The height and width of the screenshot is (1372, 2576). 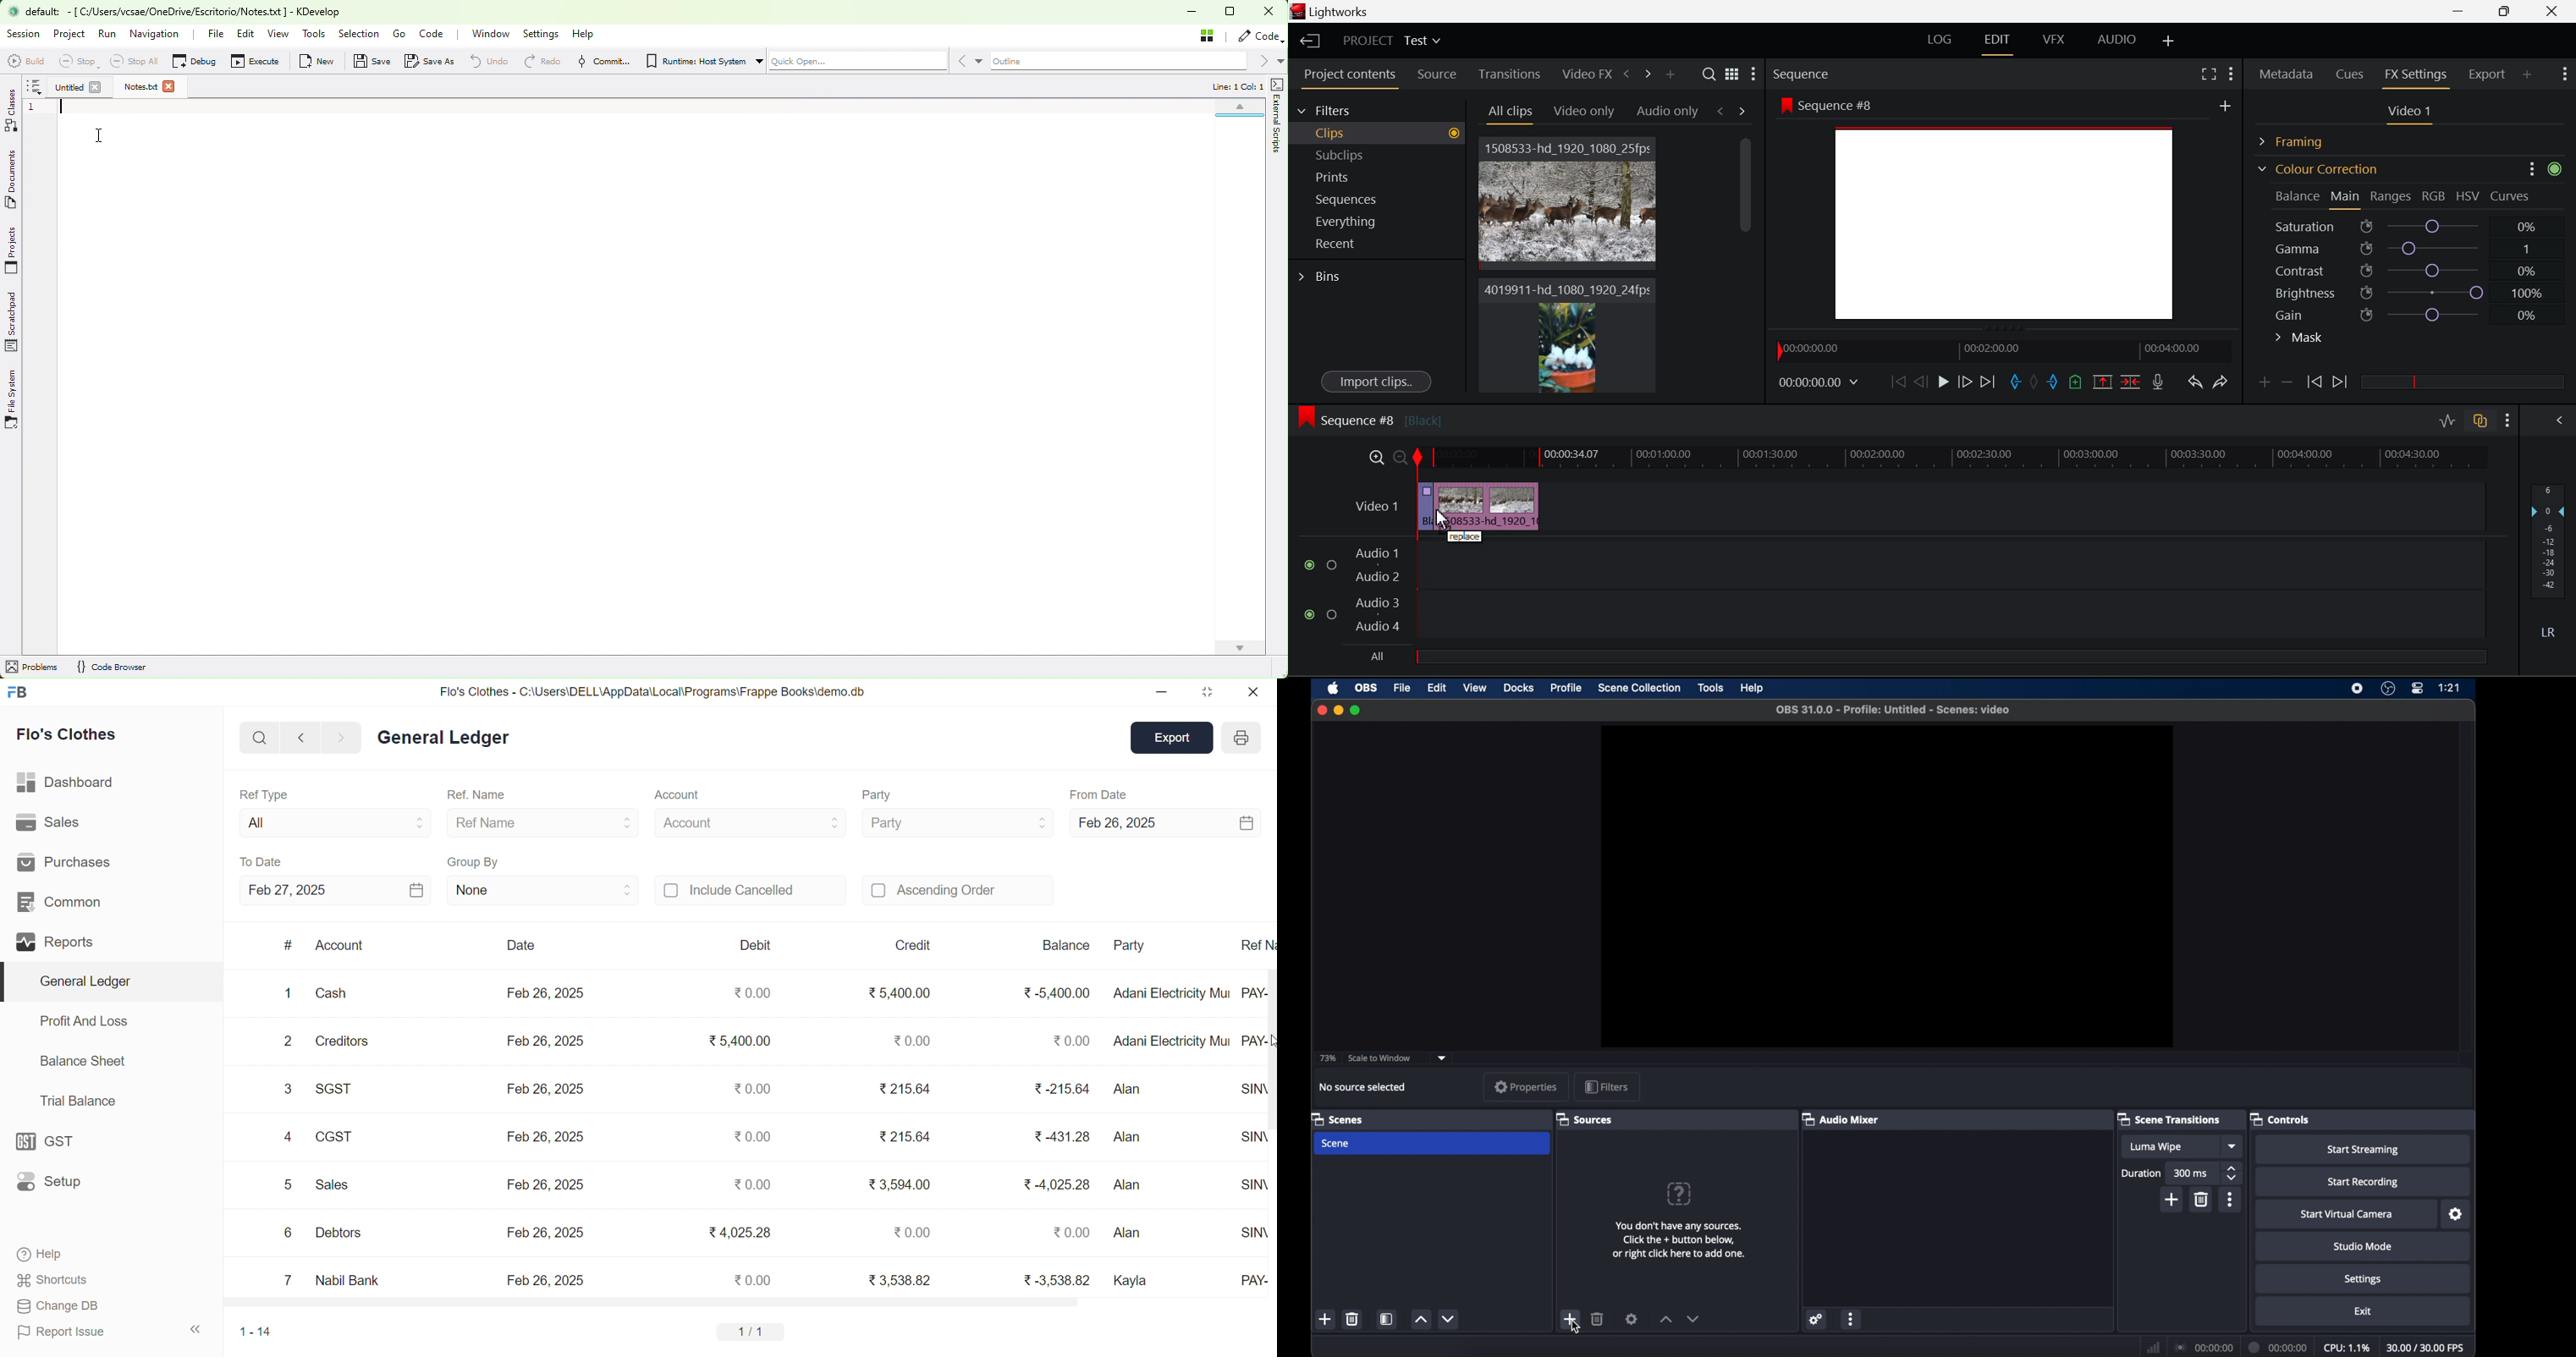 I want to click on Kayla, so click(x=1134, y=1279).